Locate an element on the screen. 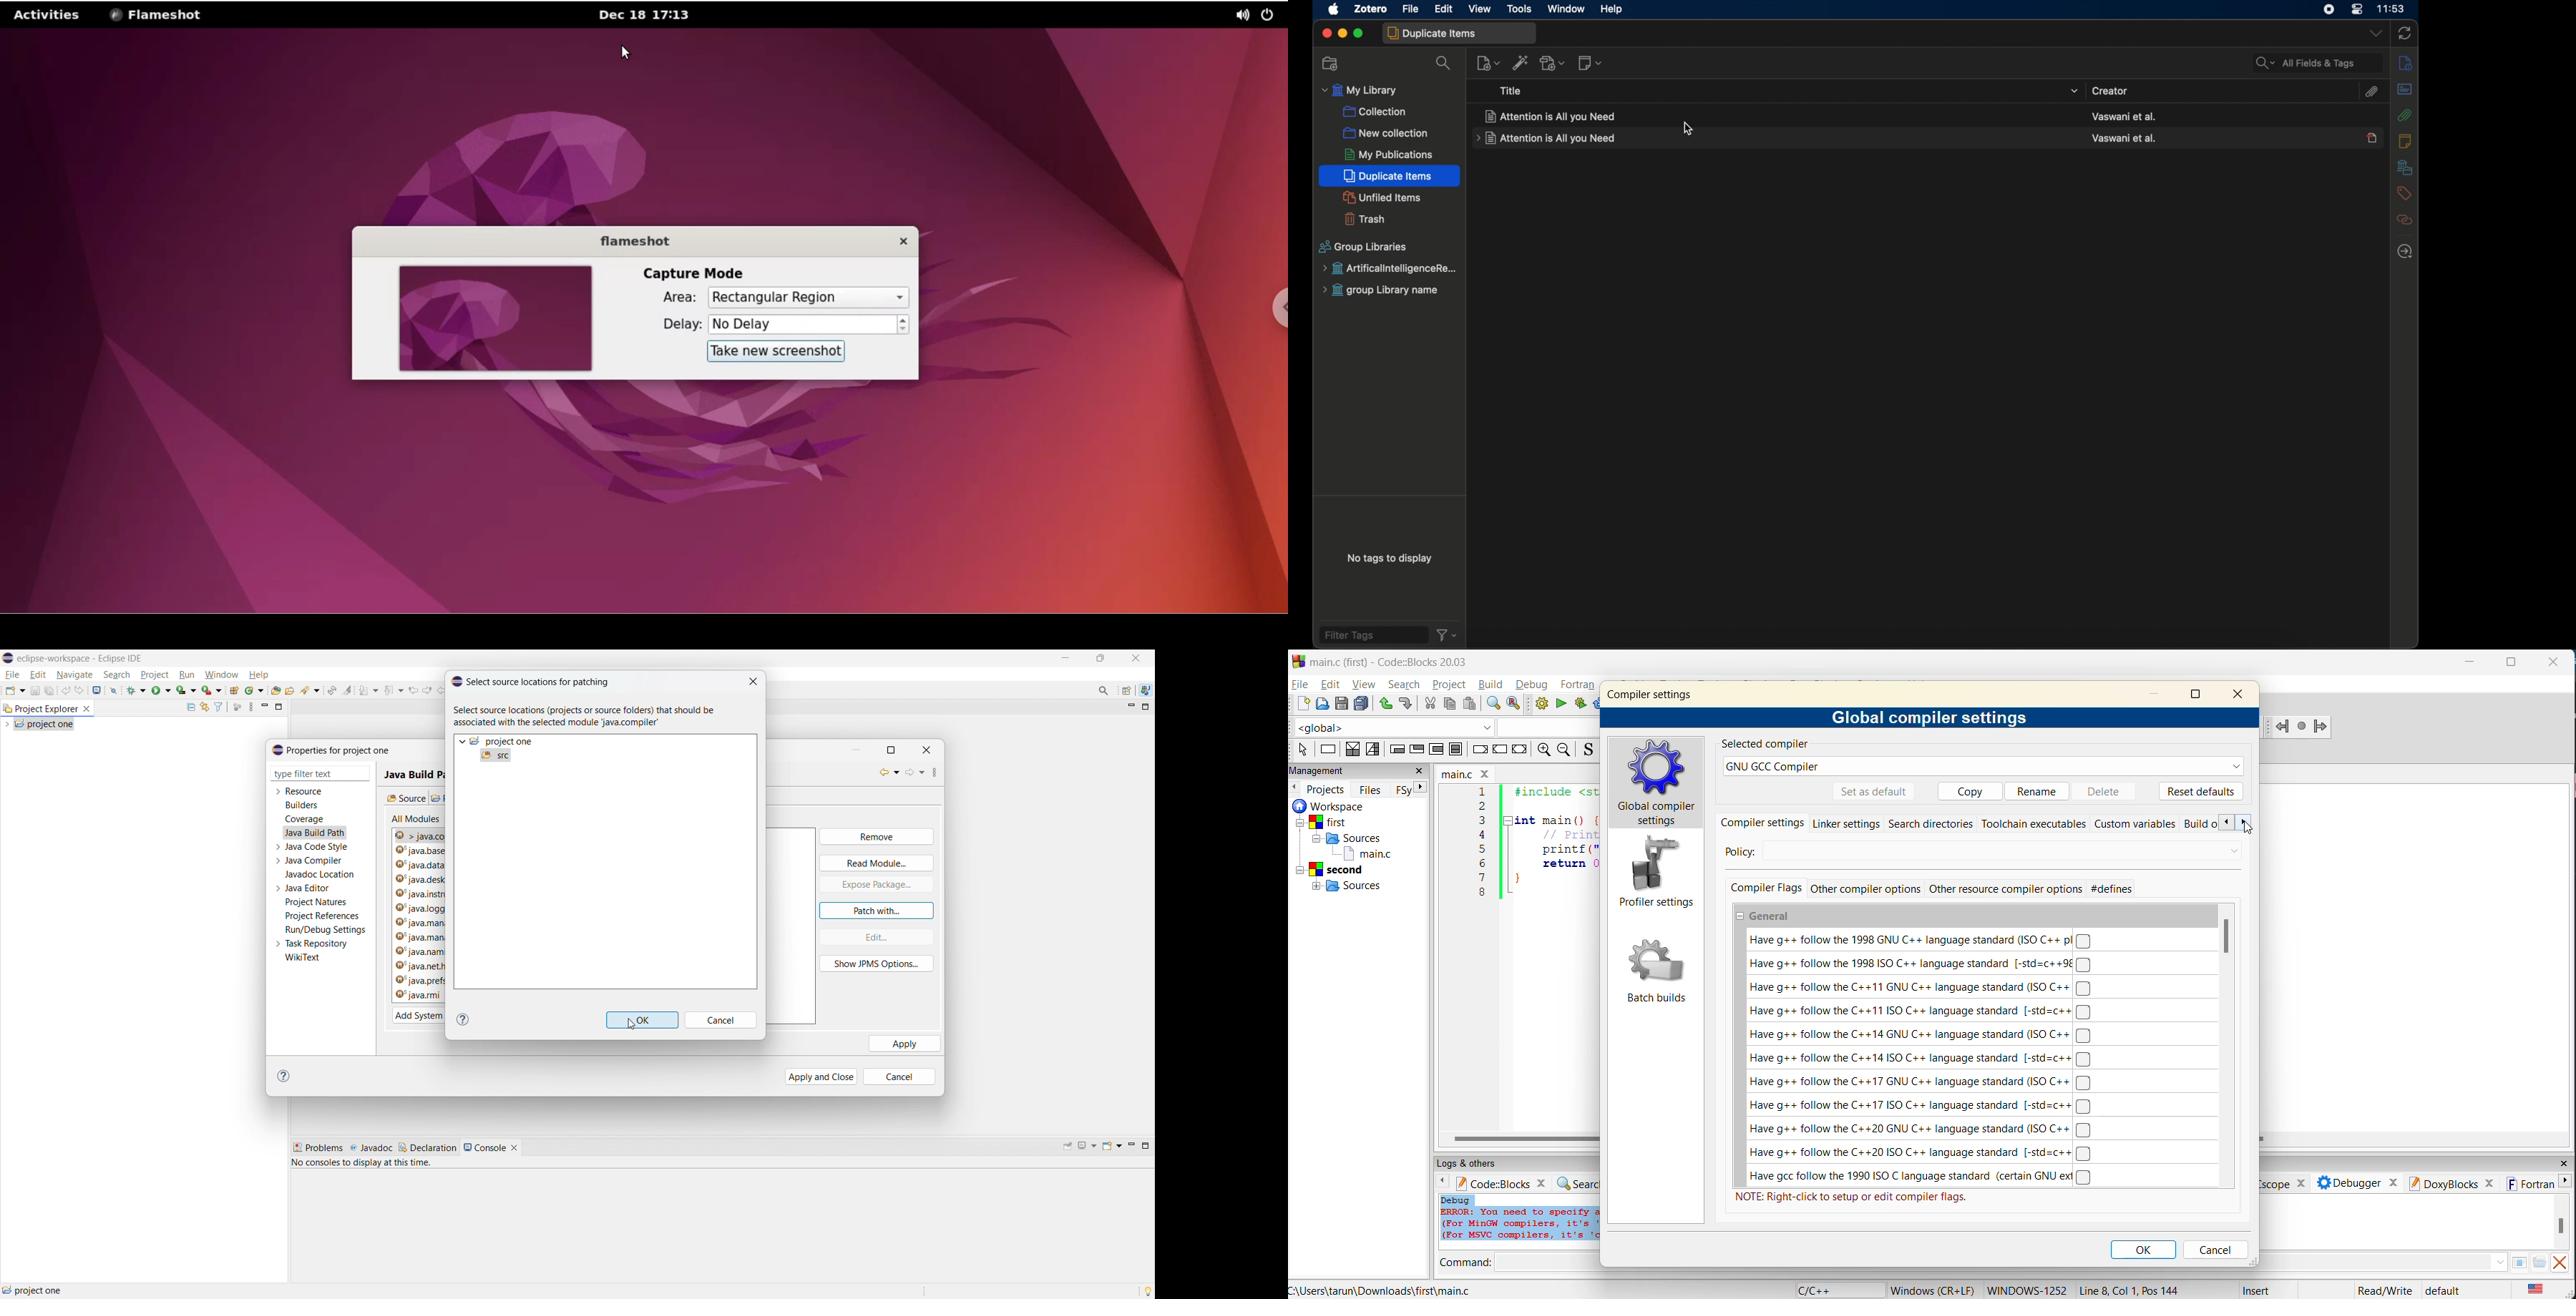 The image size is (2576, 1316). default is located at coordinates (2444, 1290).